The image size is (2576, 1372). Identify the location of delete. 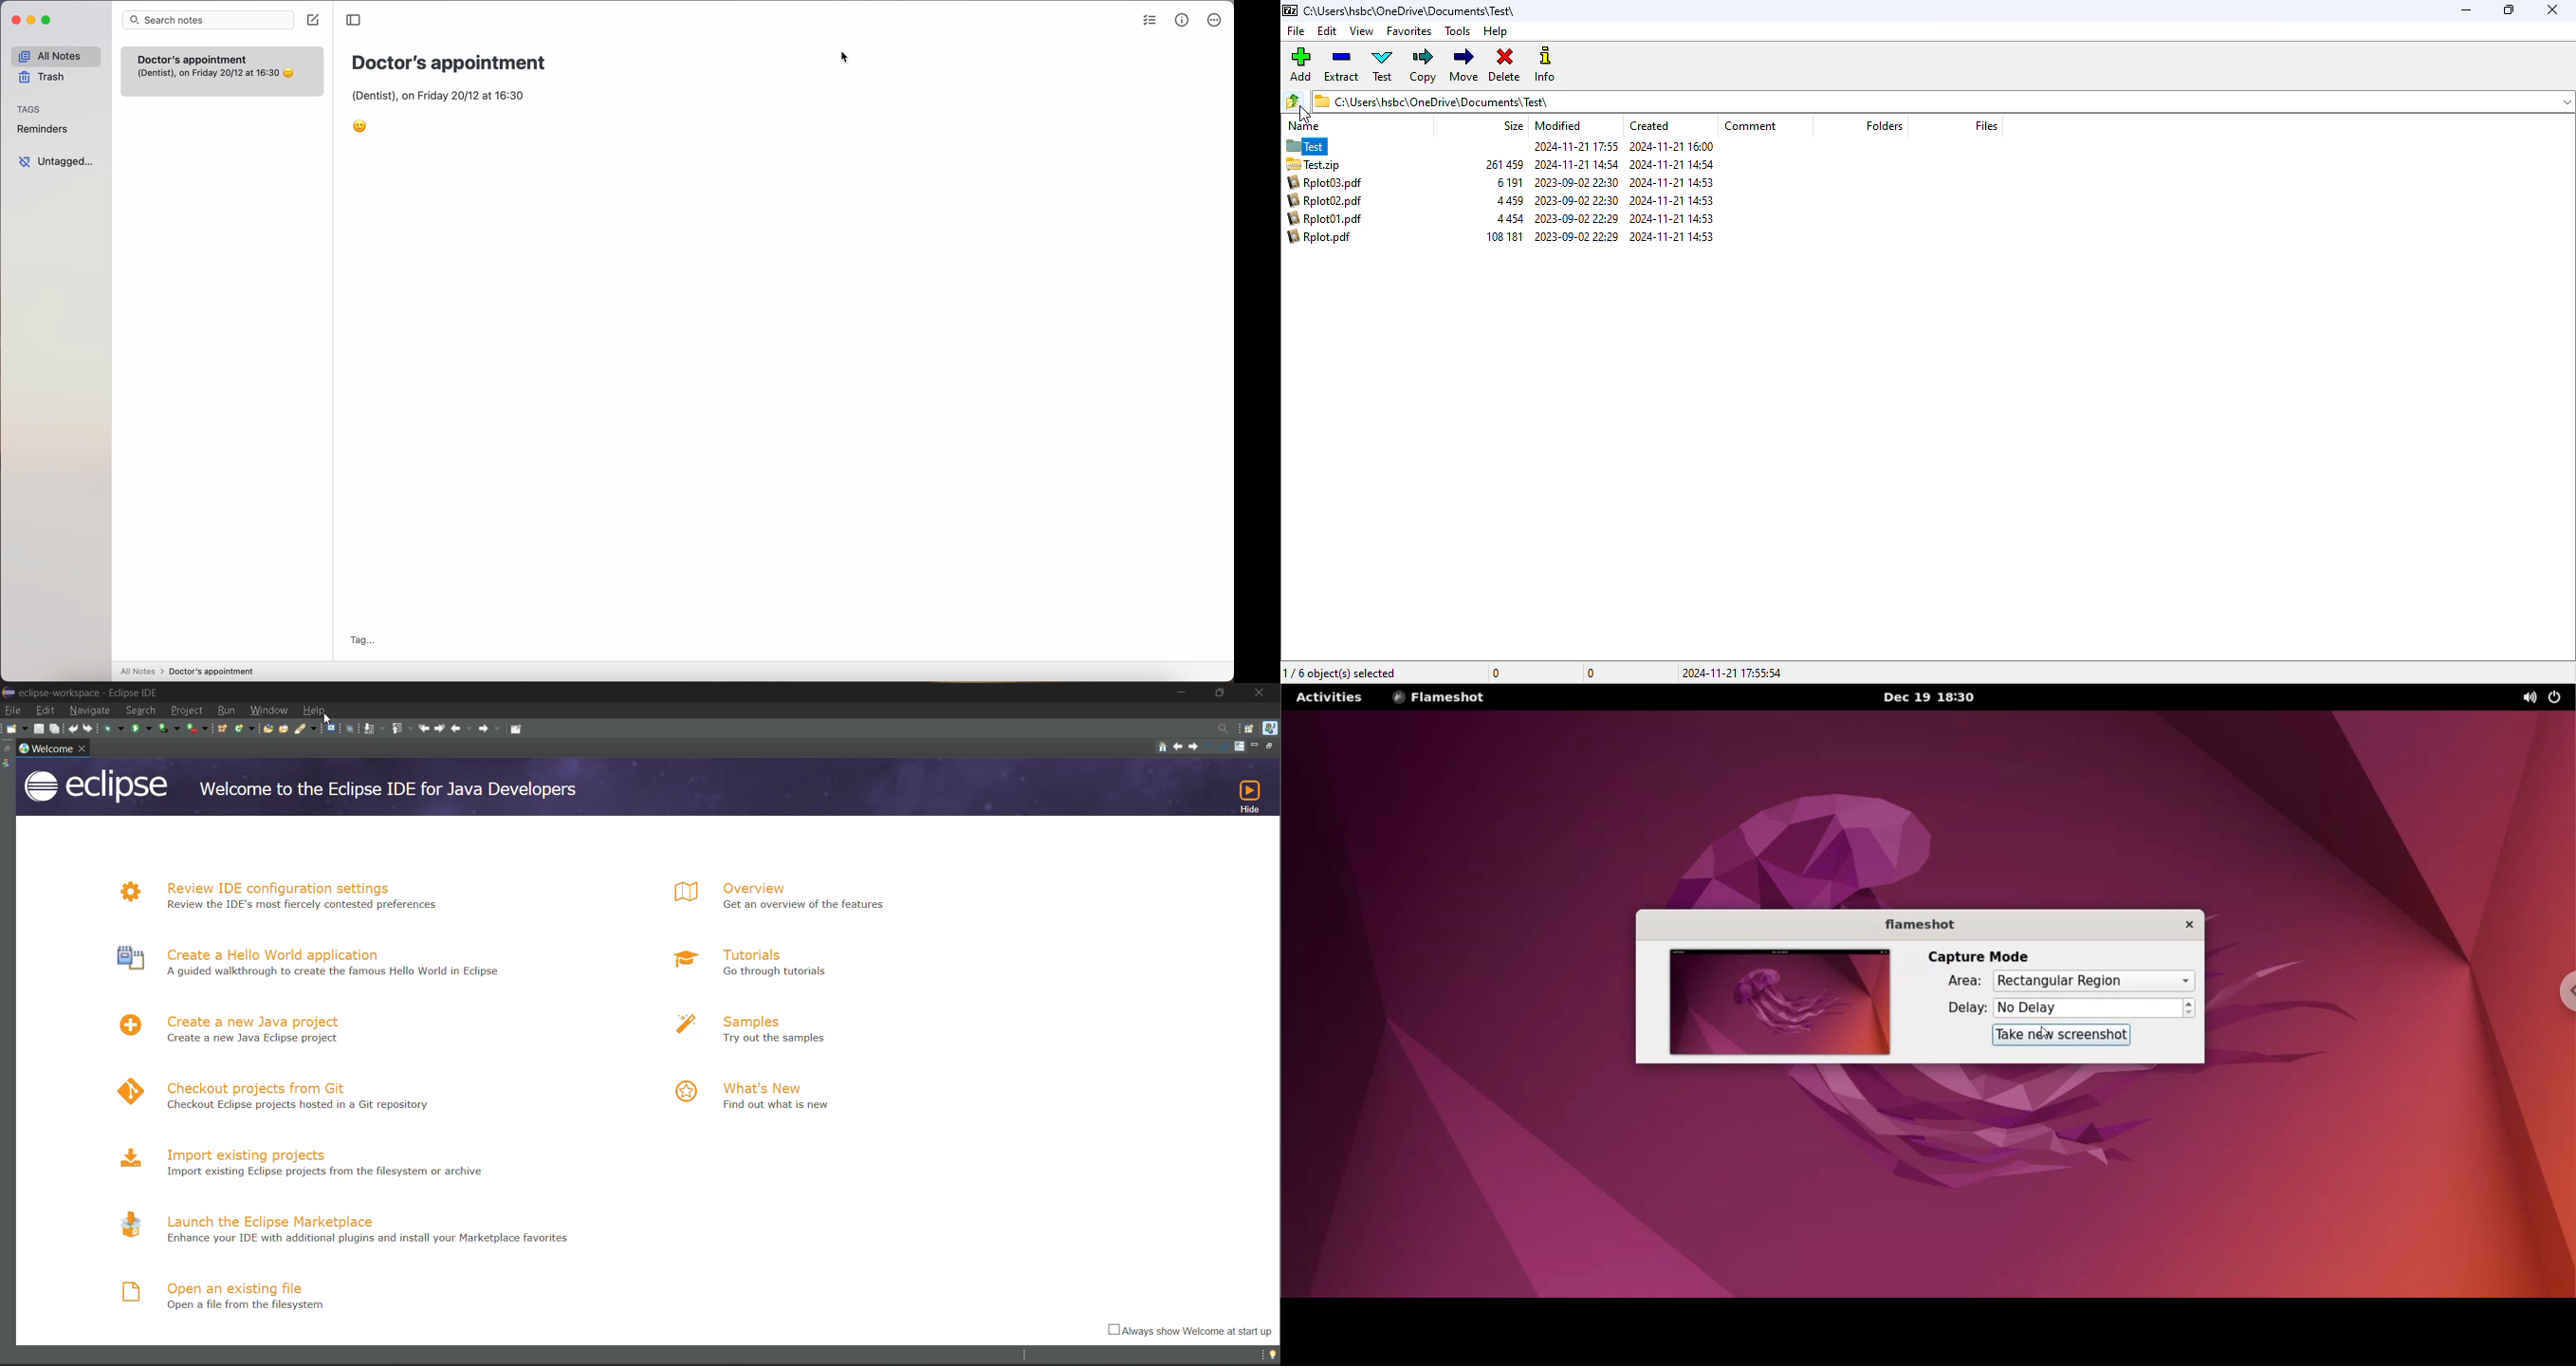
(1504, 64).